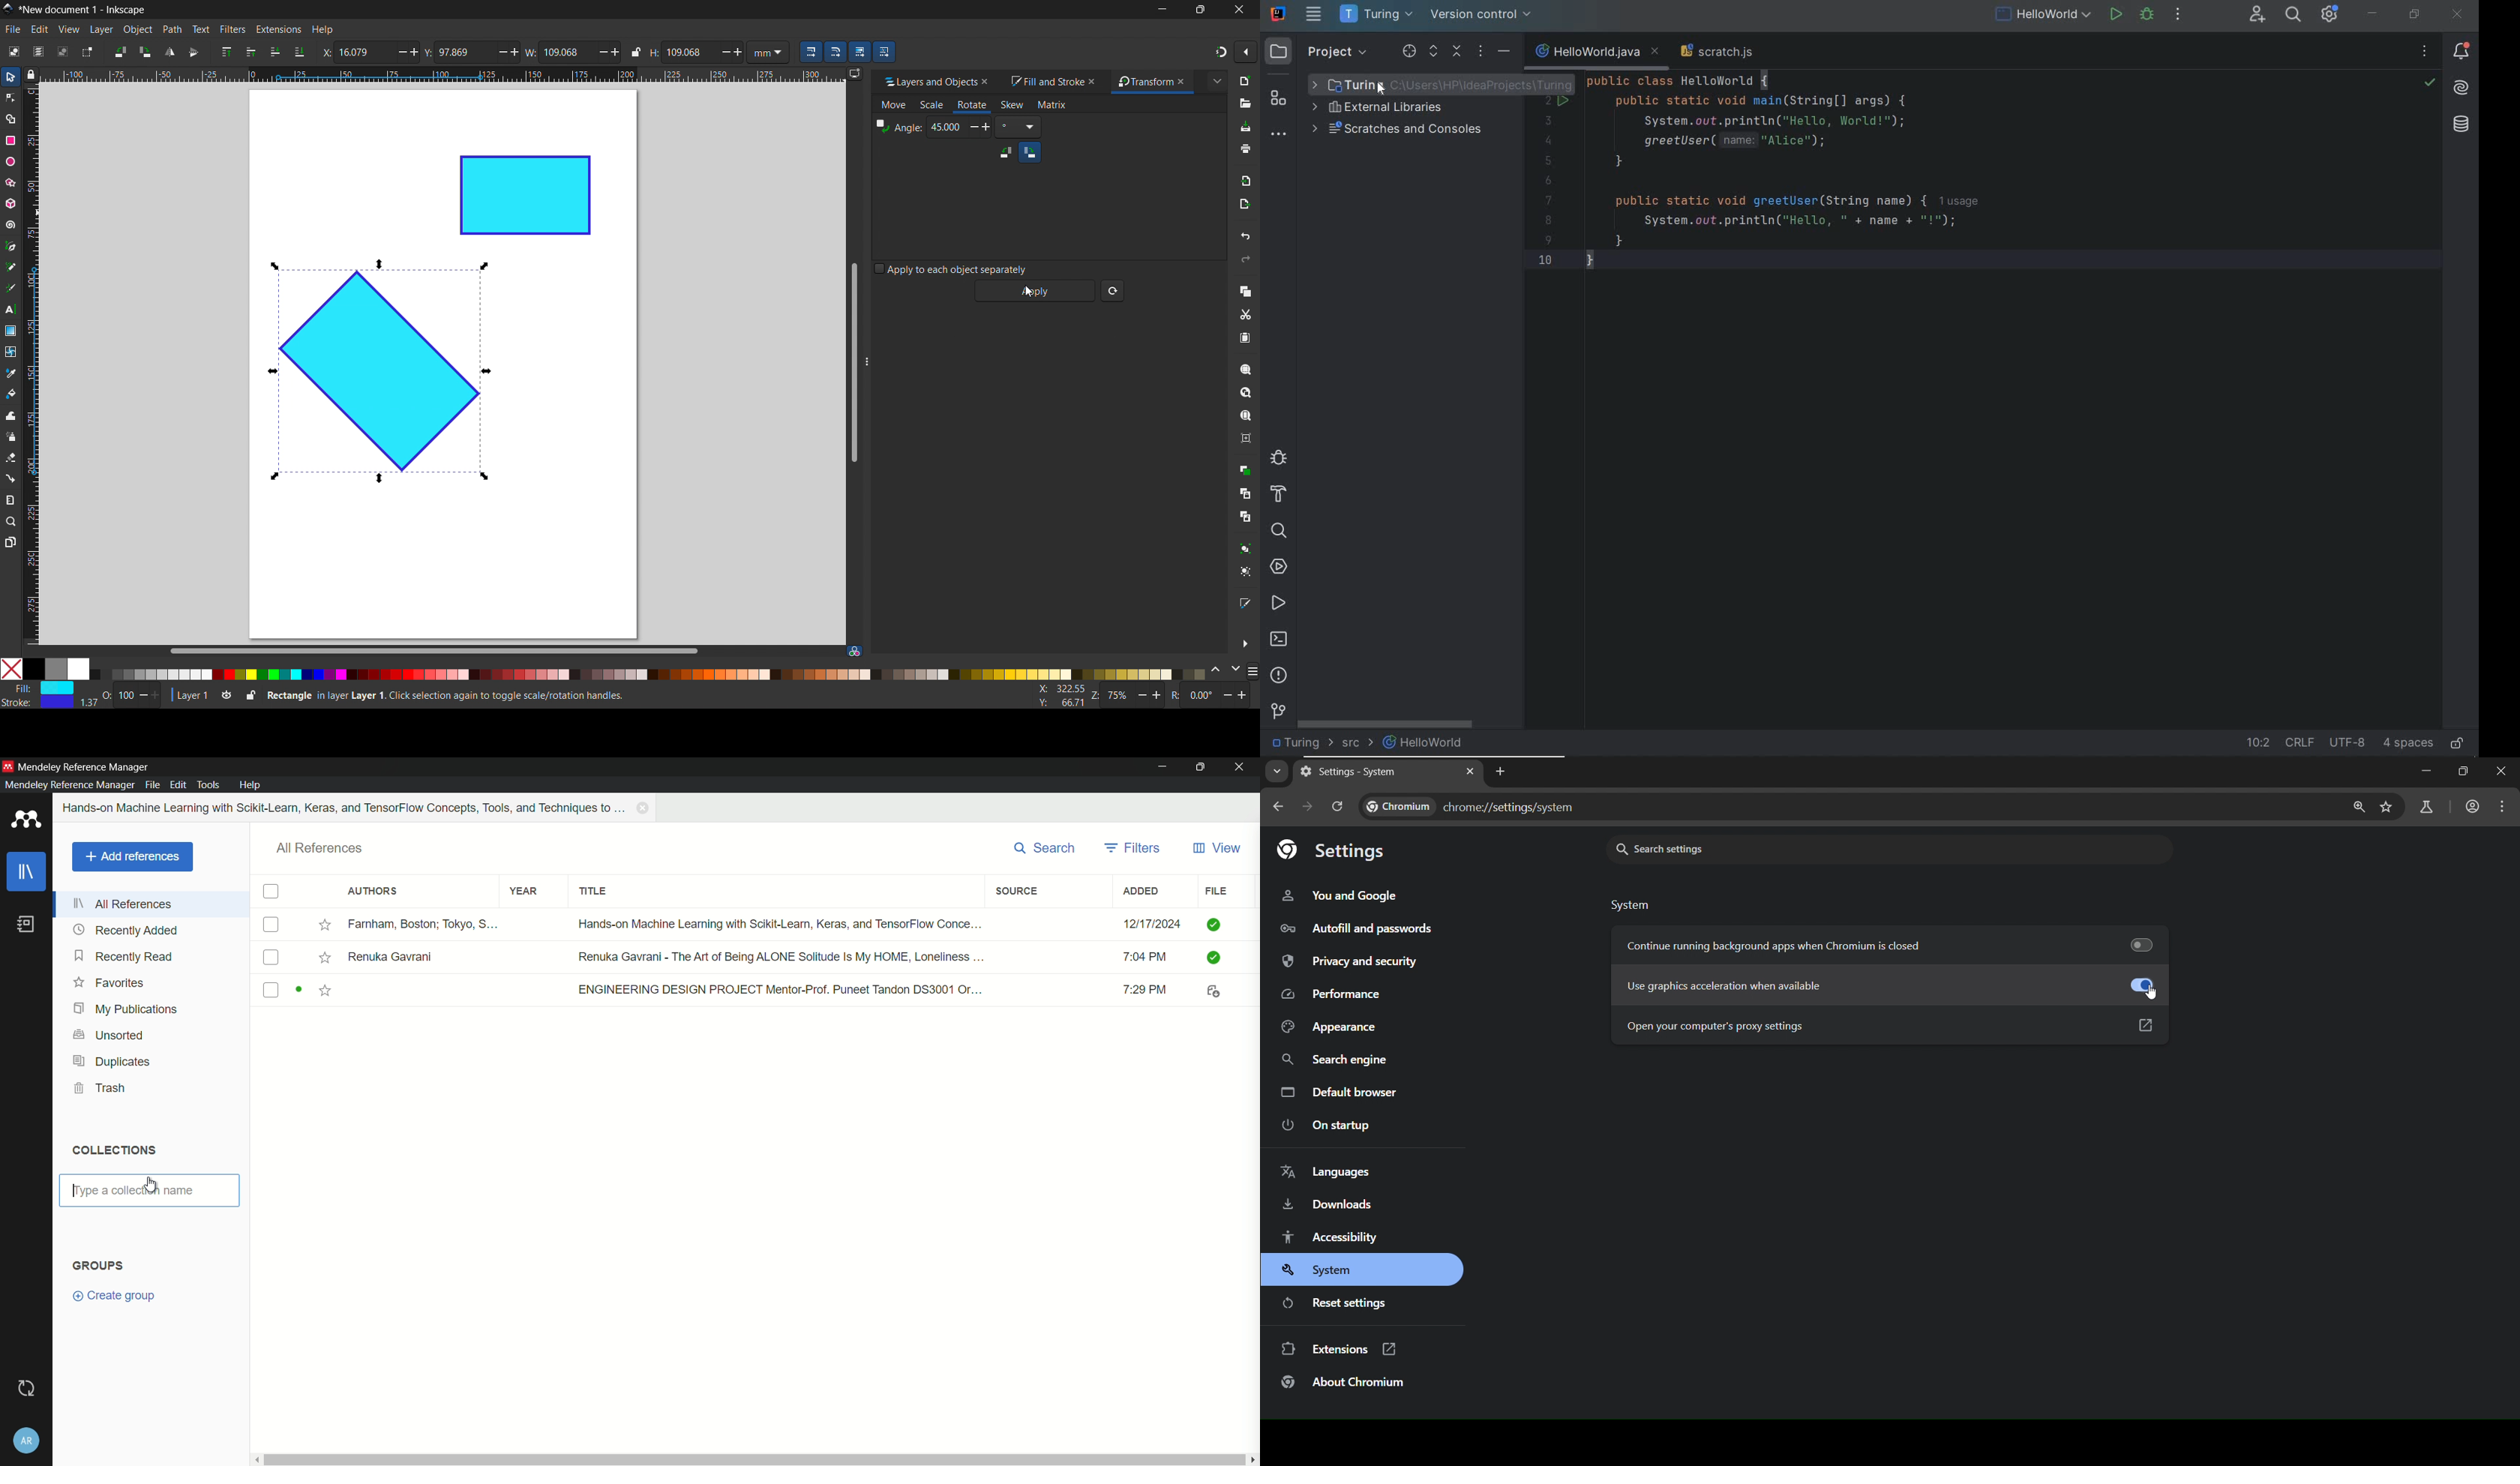  Describe the element at coordinates (1346, 1303) in the screenshot. I see `reset settings` at that location.